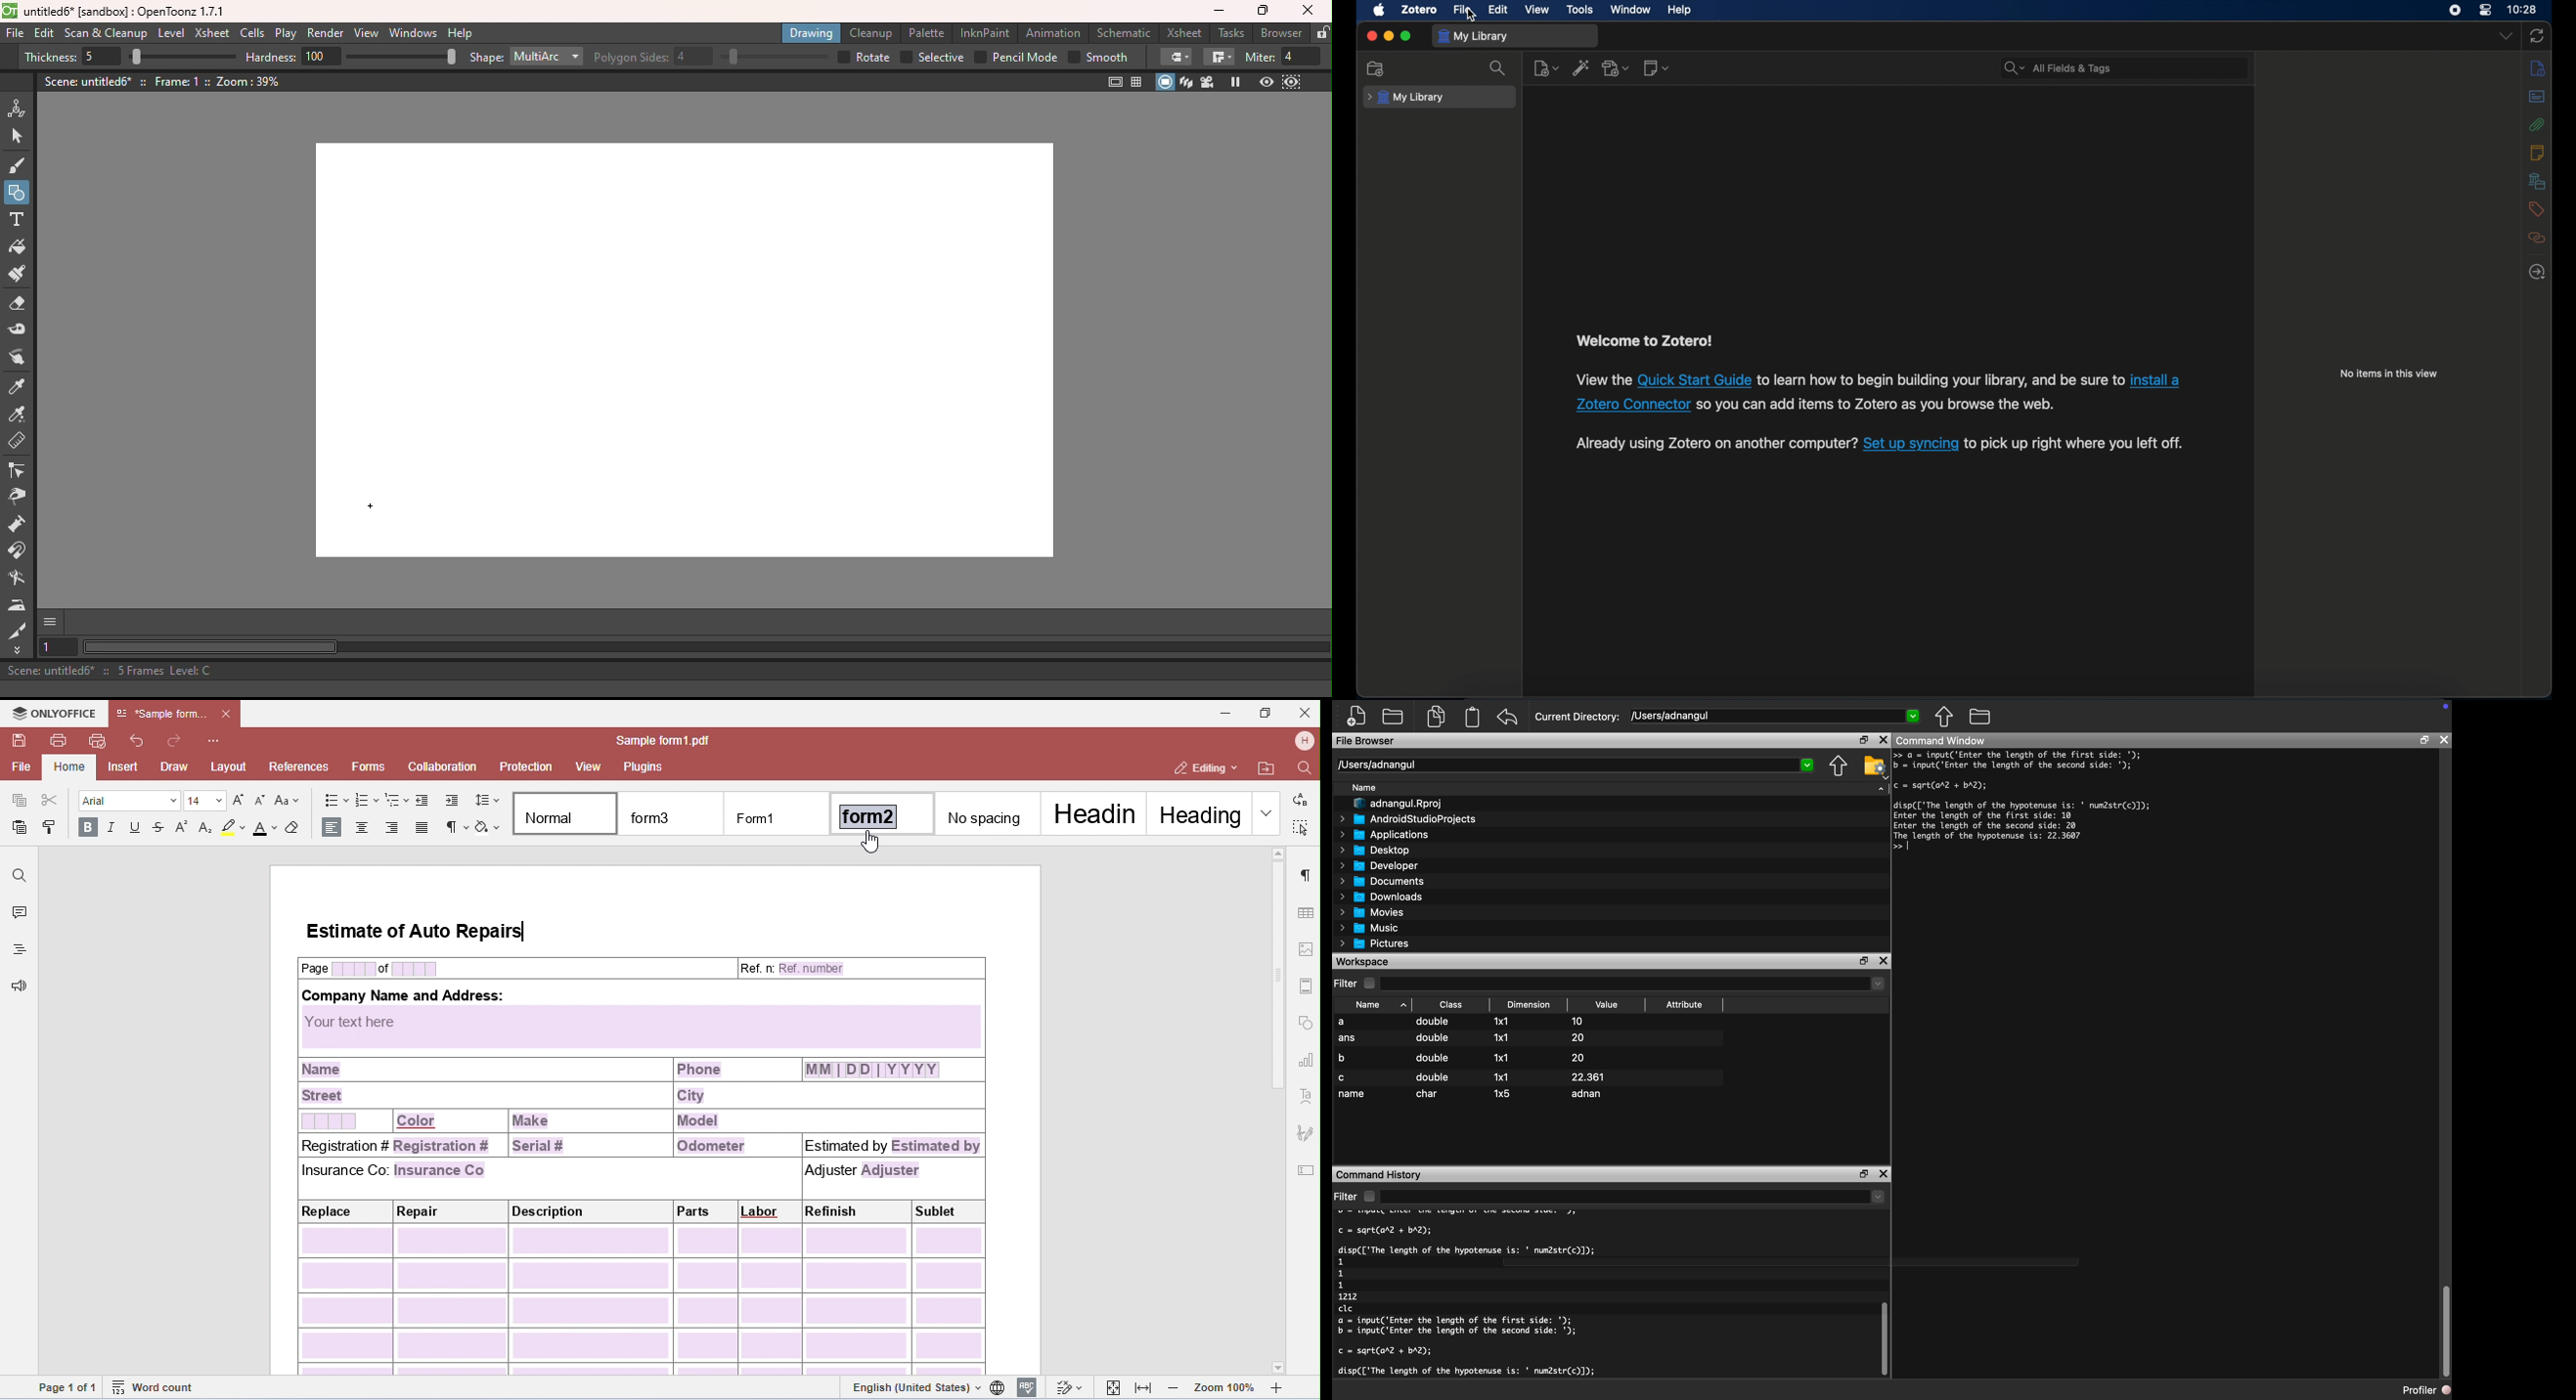 The image size is (2576, 1400). What do you see at coordinates (1776, 716) in the screenshot?
I see `/USers/adnangul` at bounding box center [1776, 716].